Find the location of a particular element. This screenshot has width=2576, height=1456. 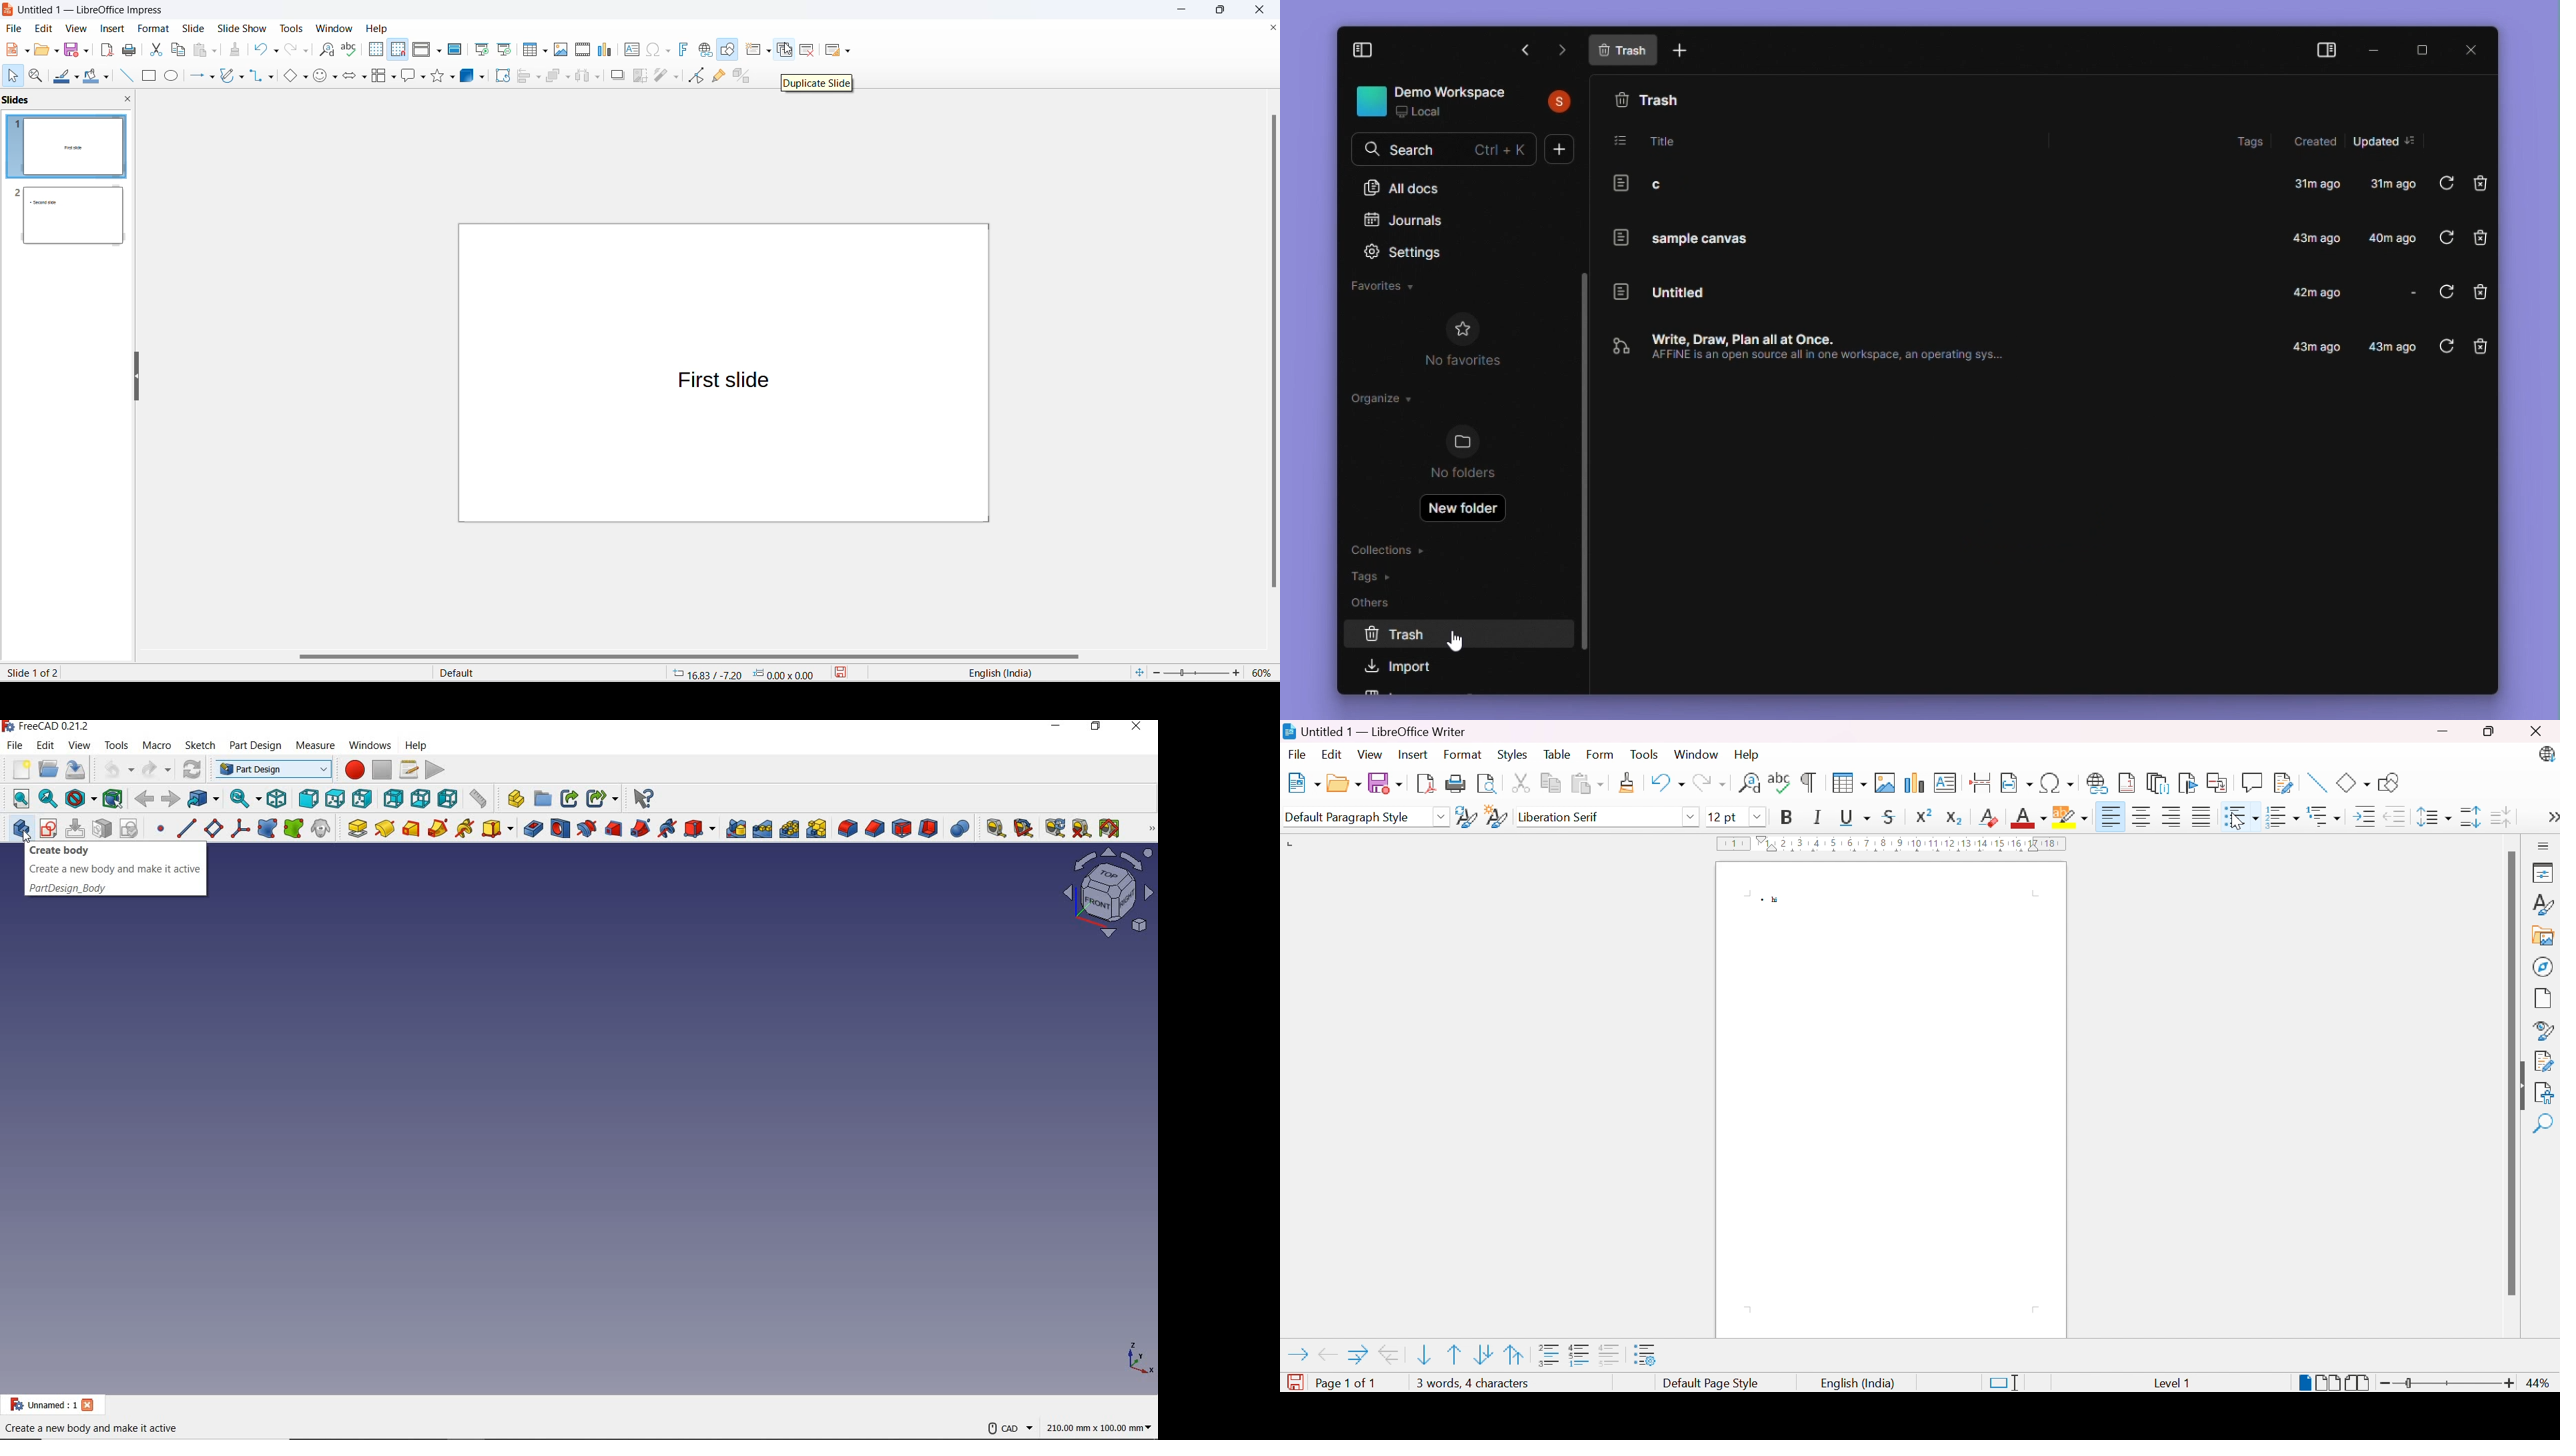

tools is located at coordinates (292, 27).